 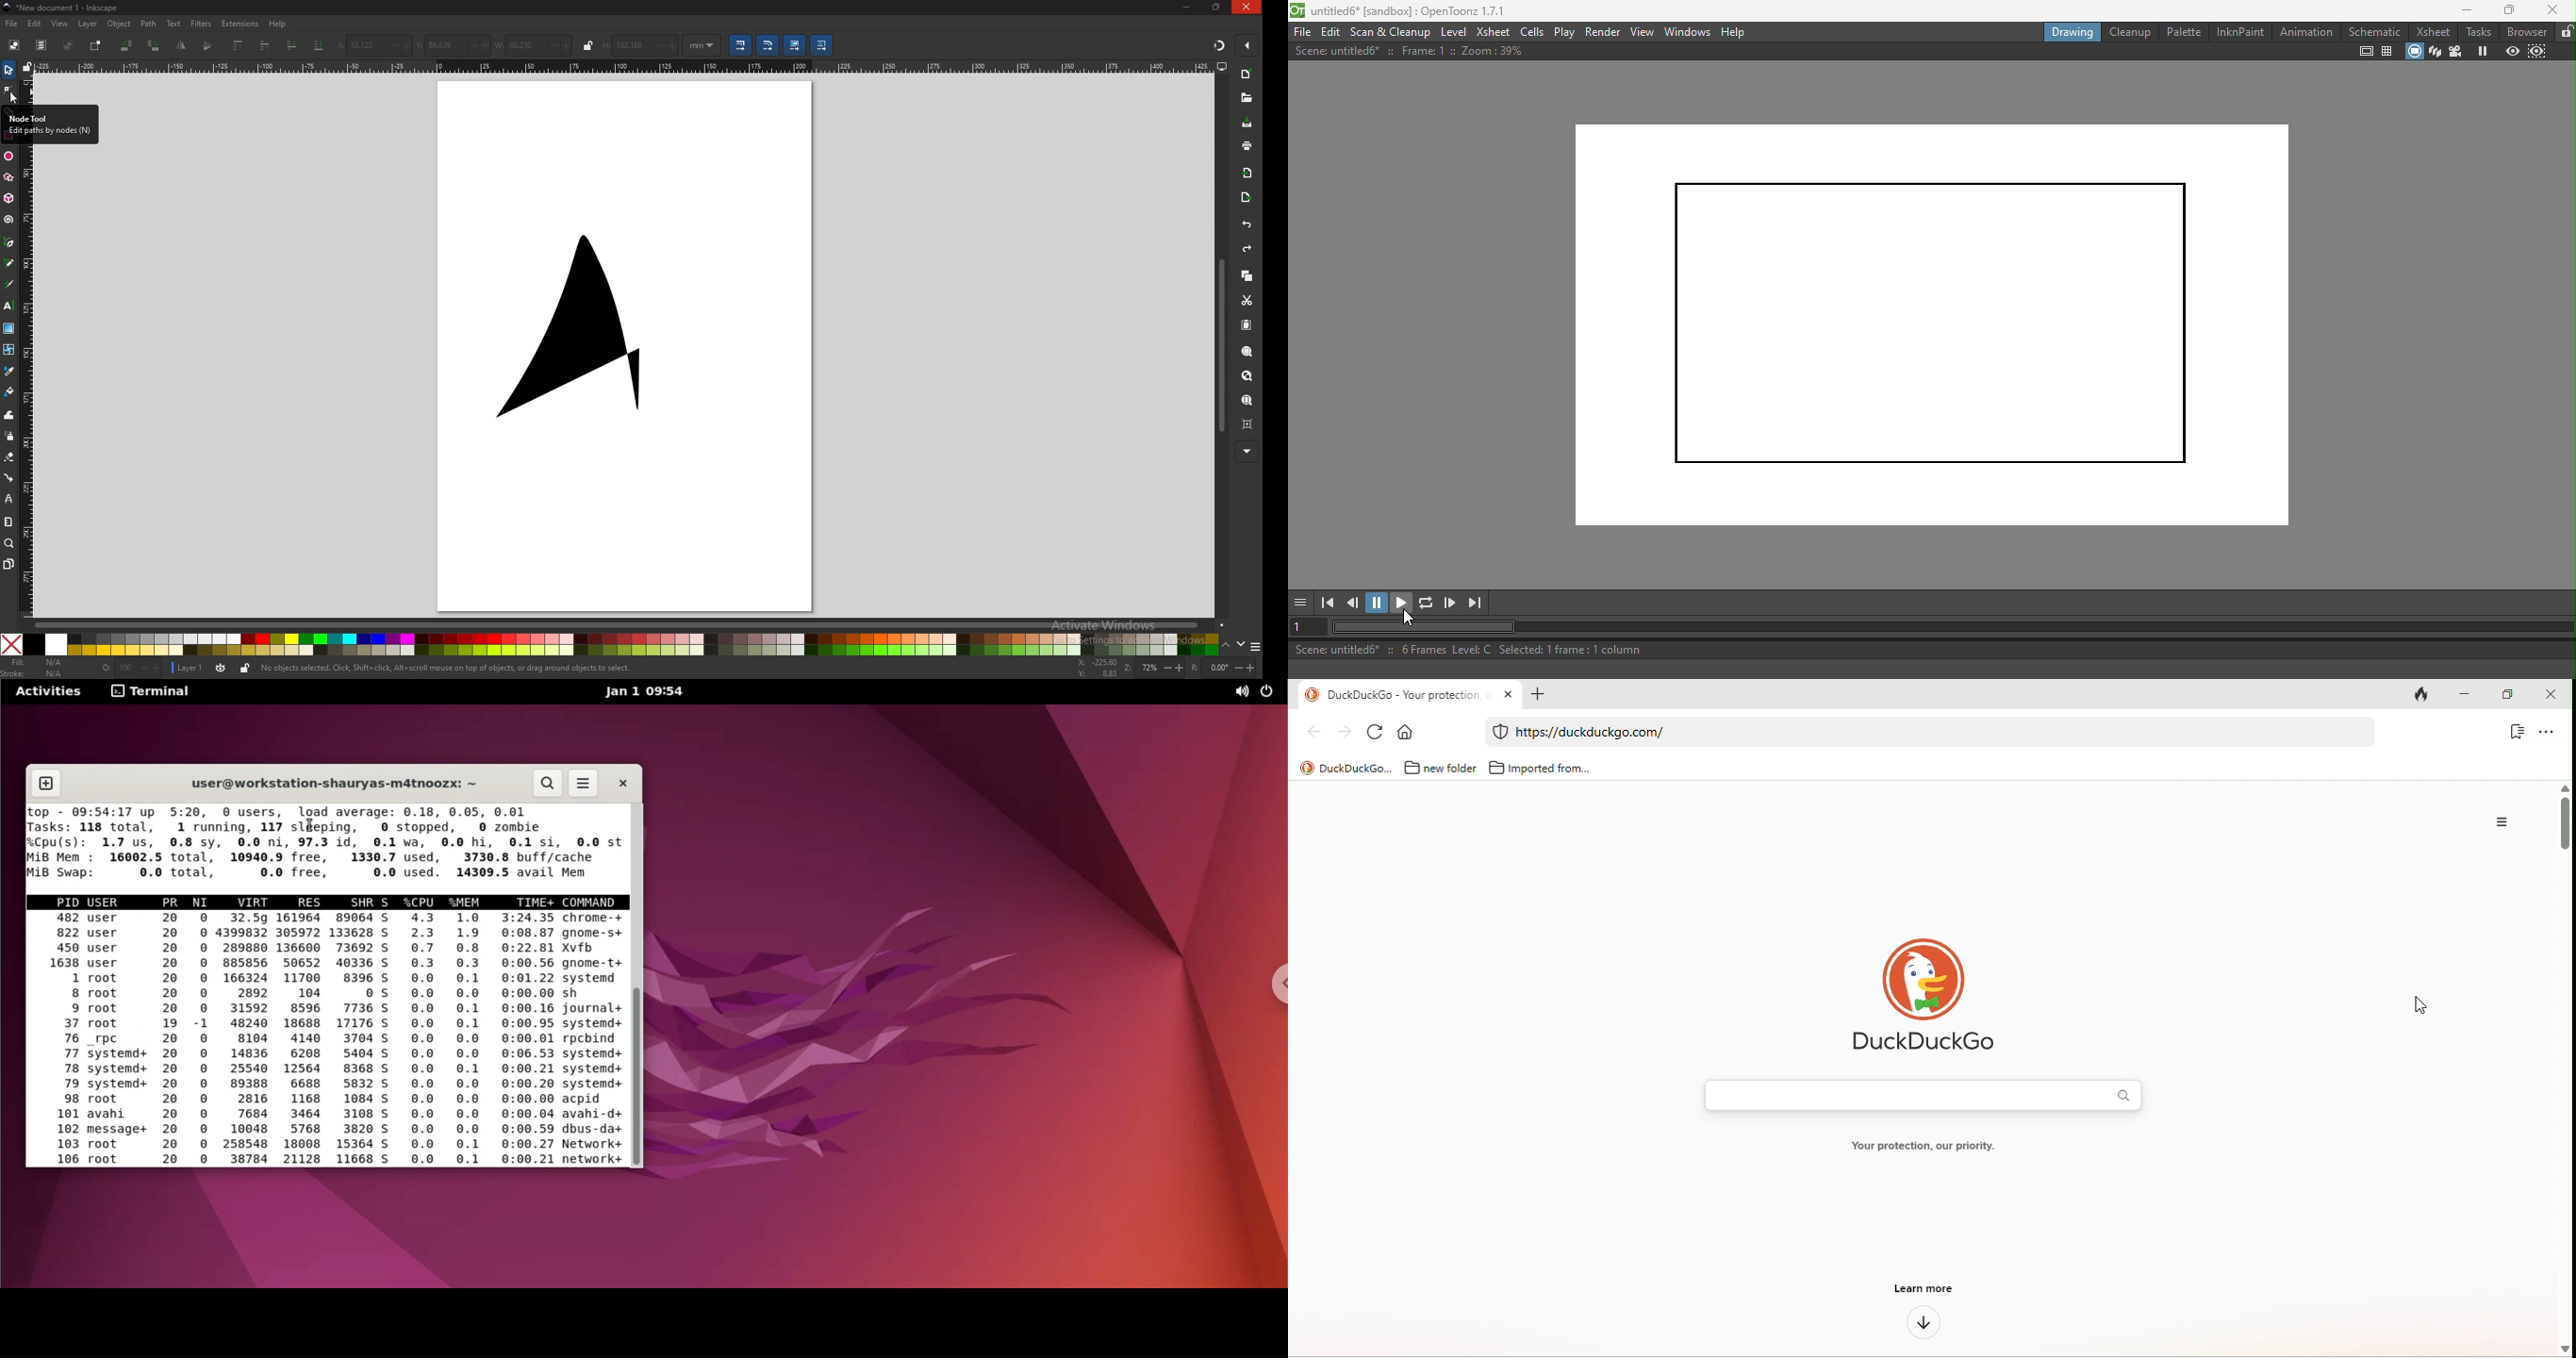 What do you see at coordinates (1224, 667) in the screenshot?
I see `rotate` at bounding box center [1224, 667].